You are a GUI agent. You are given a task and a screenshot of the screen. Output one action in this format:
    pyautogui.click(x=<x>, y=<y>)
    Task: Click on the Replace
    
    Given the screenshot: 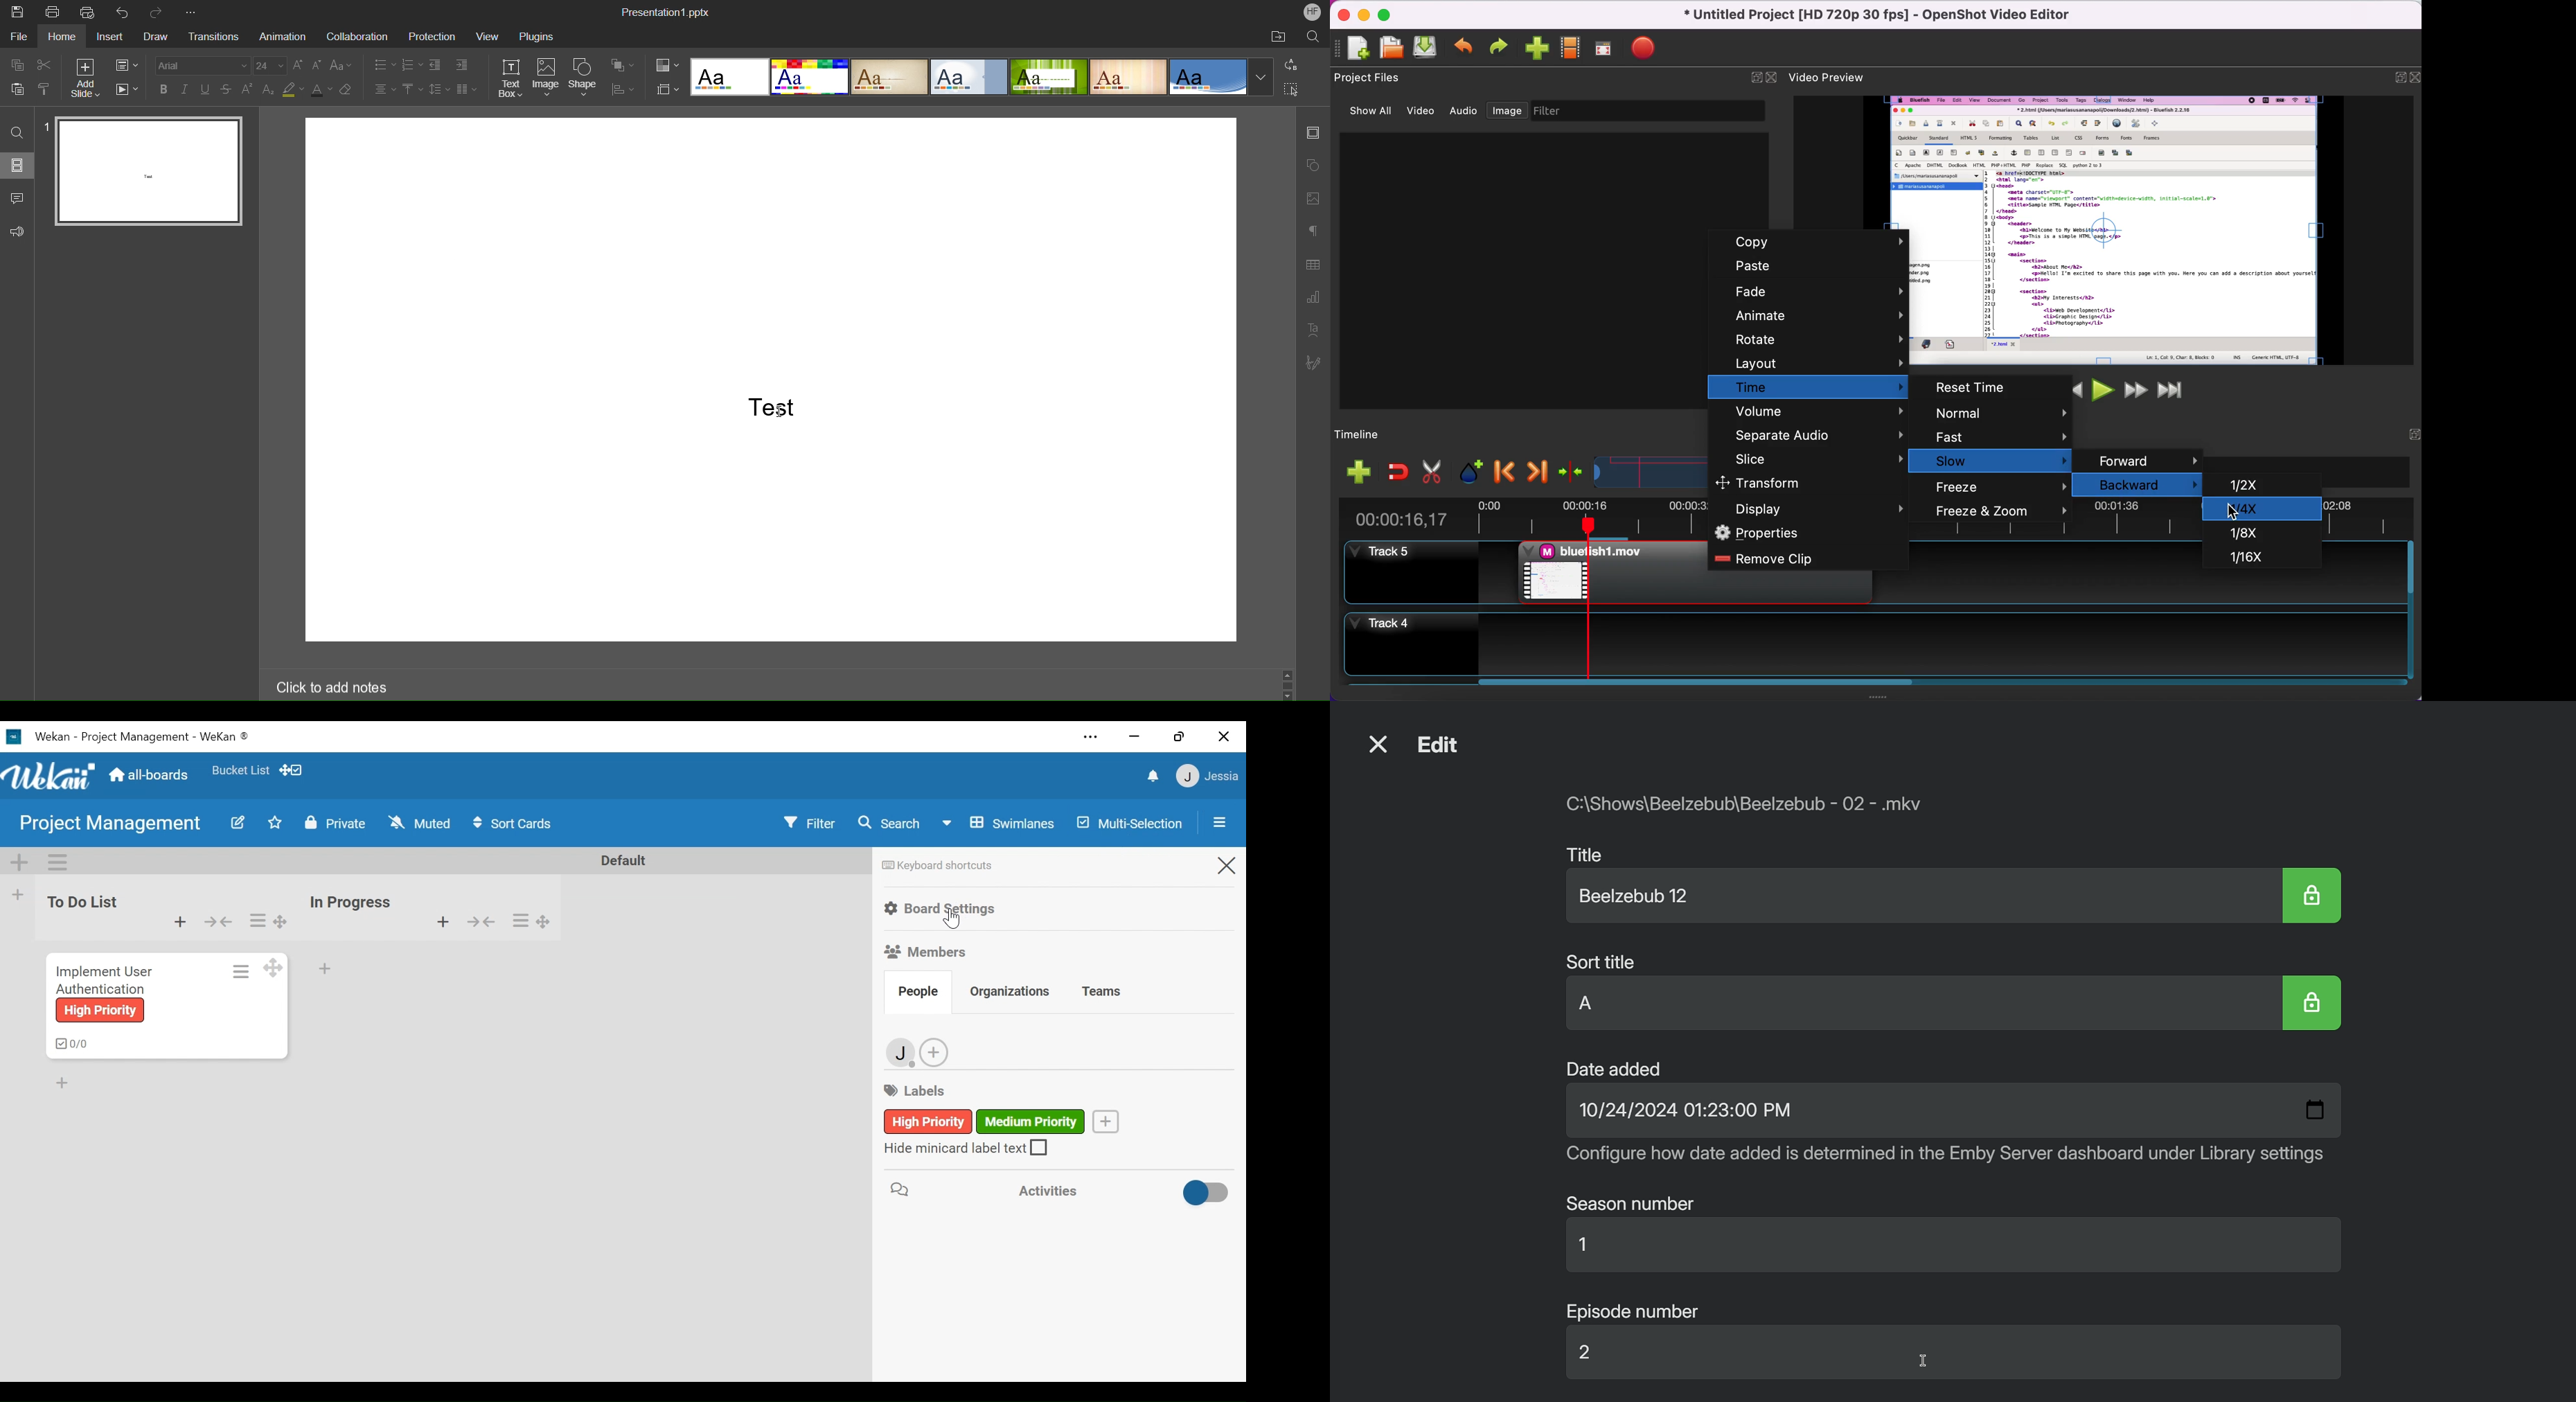 What is the action you would take?
    pyautogui.click(x=1292, y=66)
    